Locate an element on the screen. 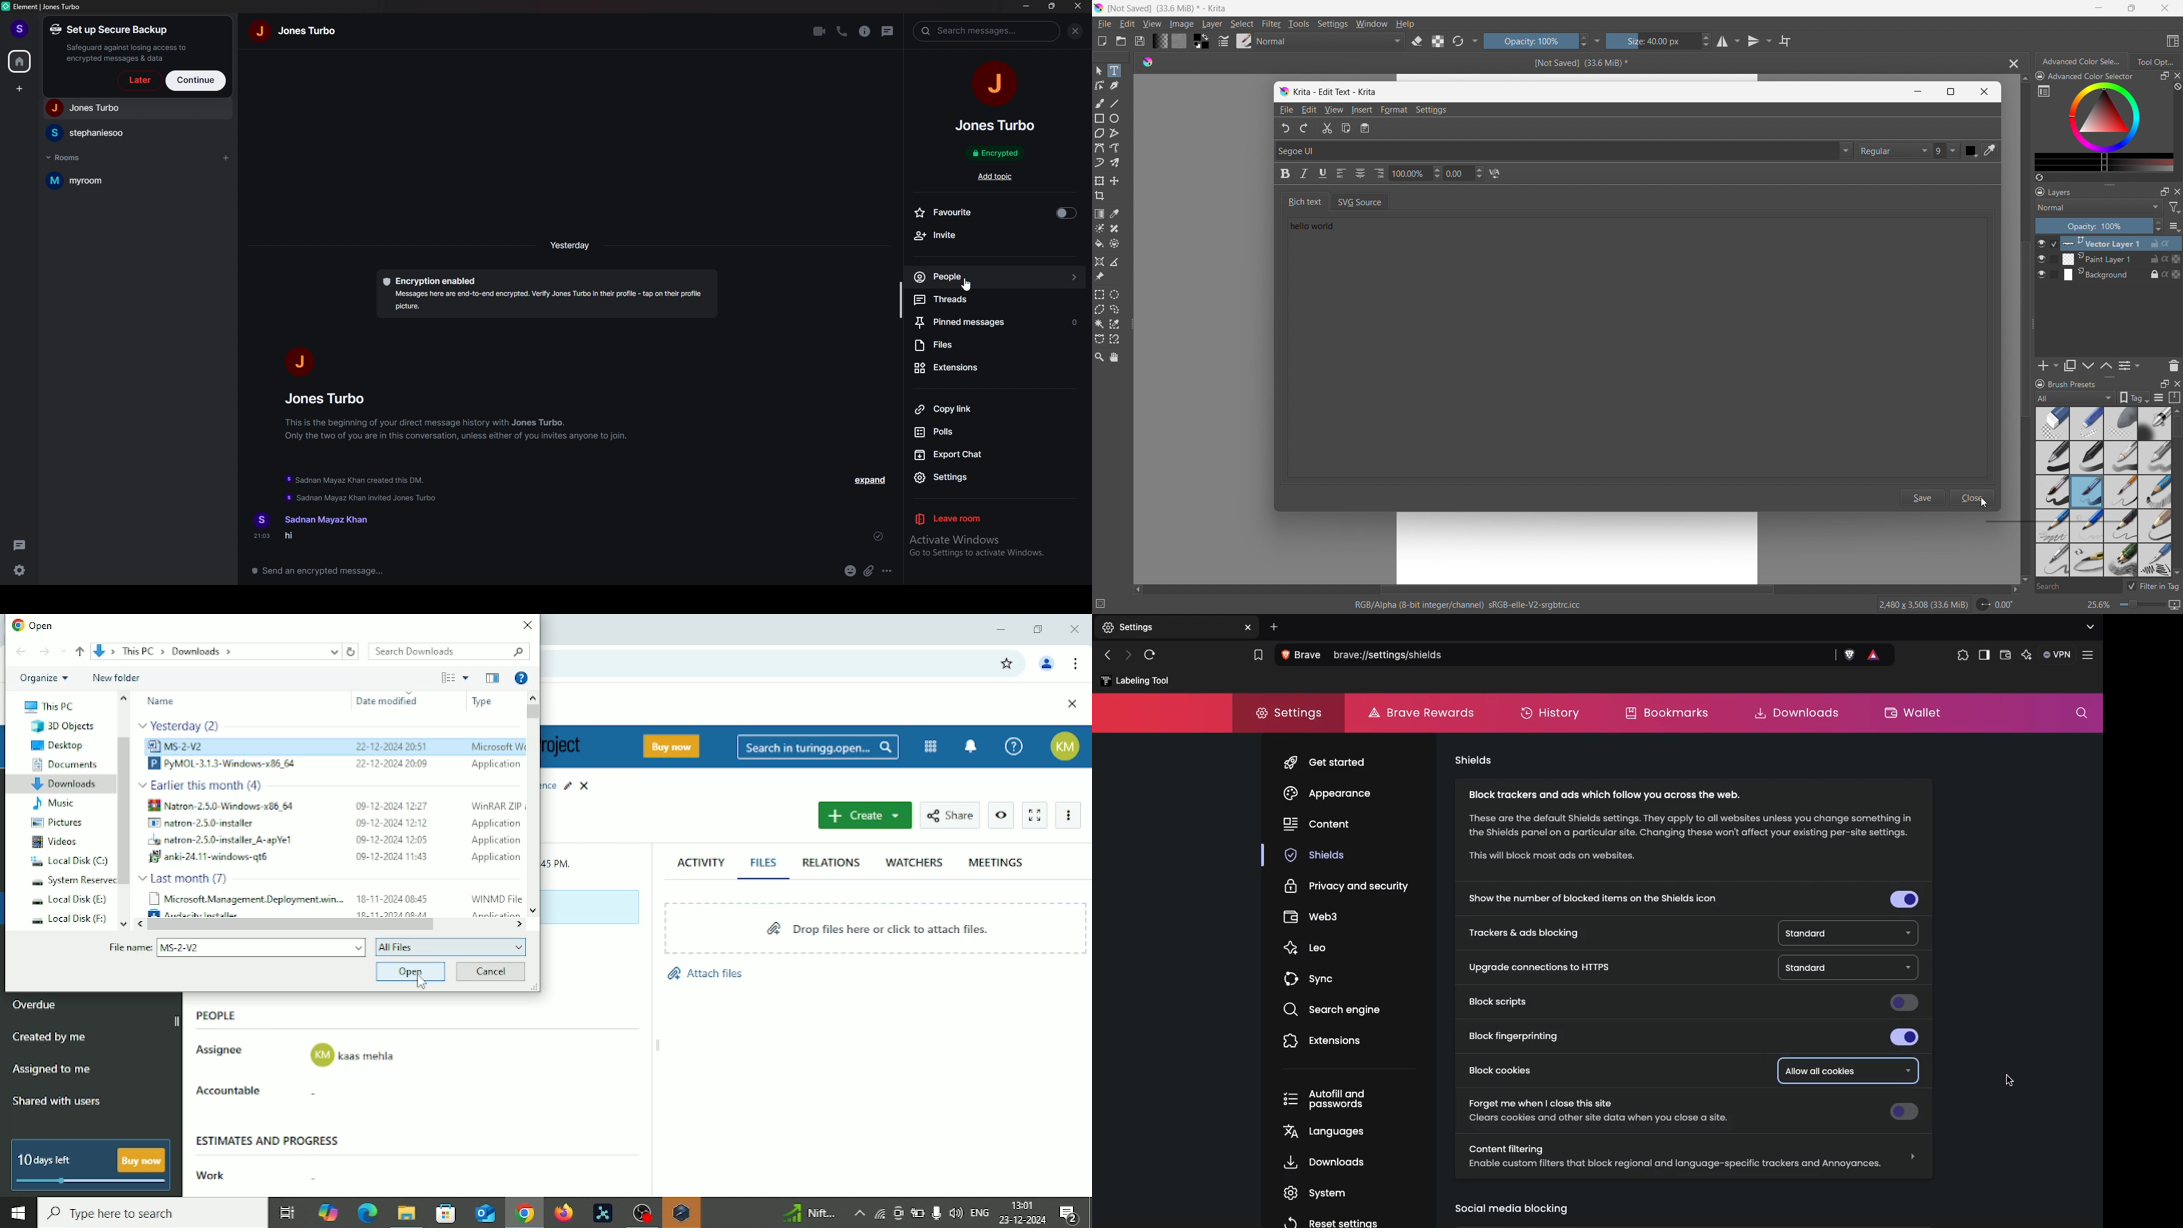 The image size is (2184, 1232). voice call is located at coordinates (841, 32).